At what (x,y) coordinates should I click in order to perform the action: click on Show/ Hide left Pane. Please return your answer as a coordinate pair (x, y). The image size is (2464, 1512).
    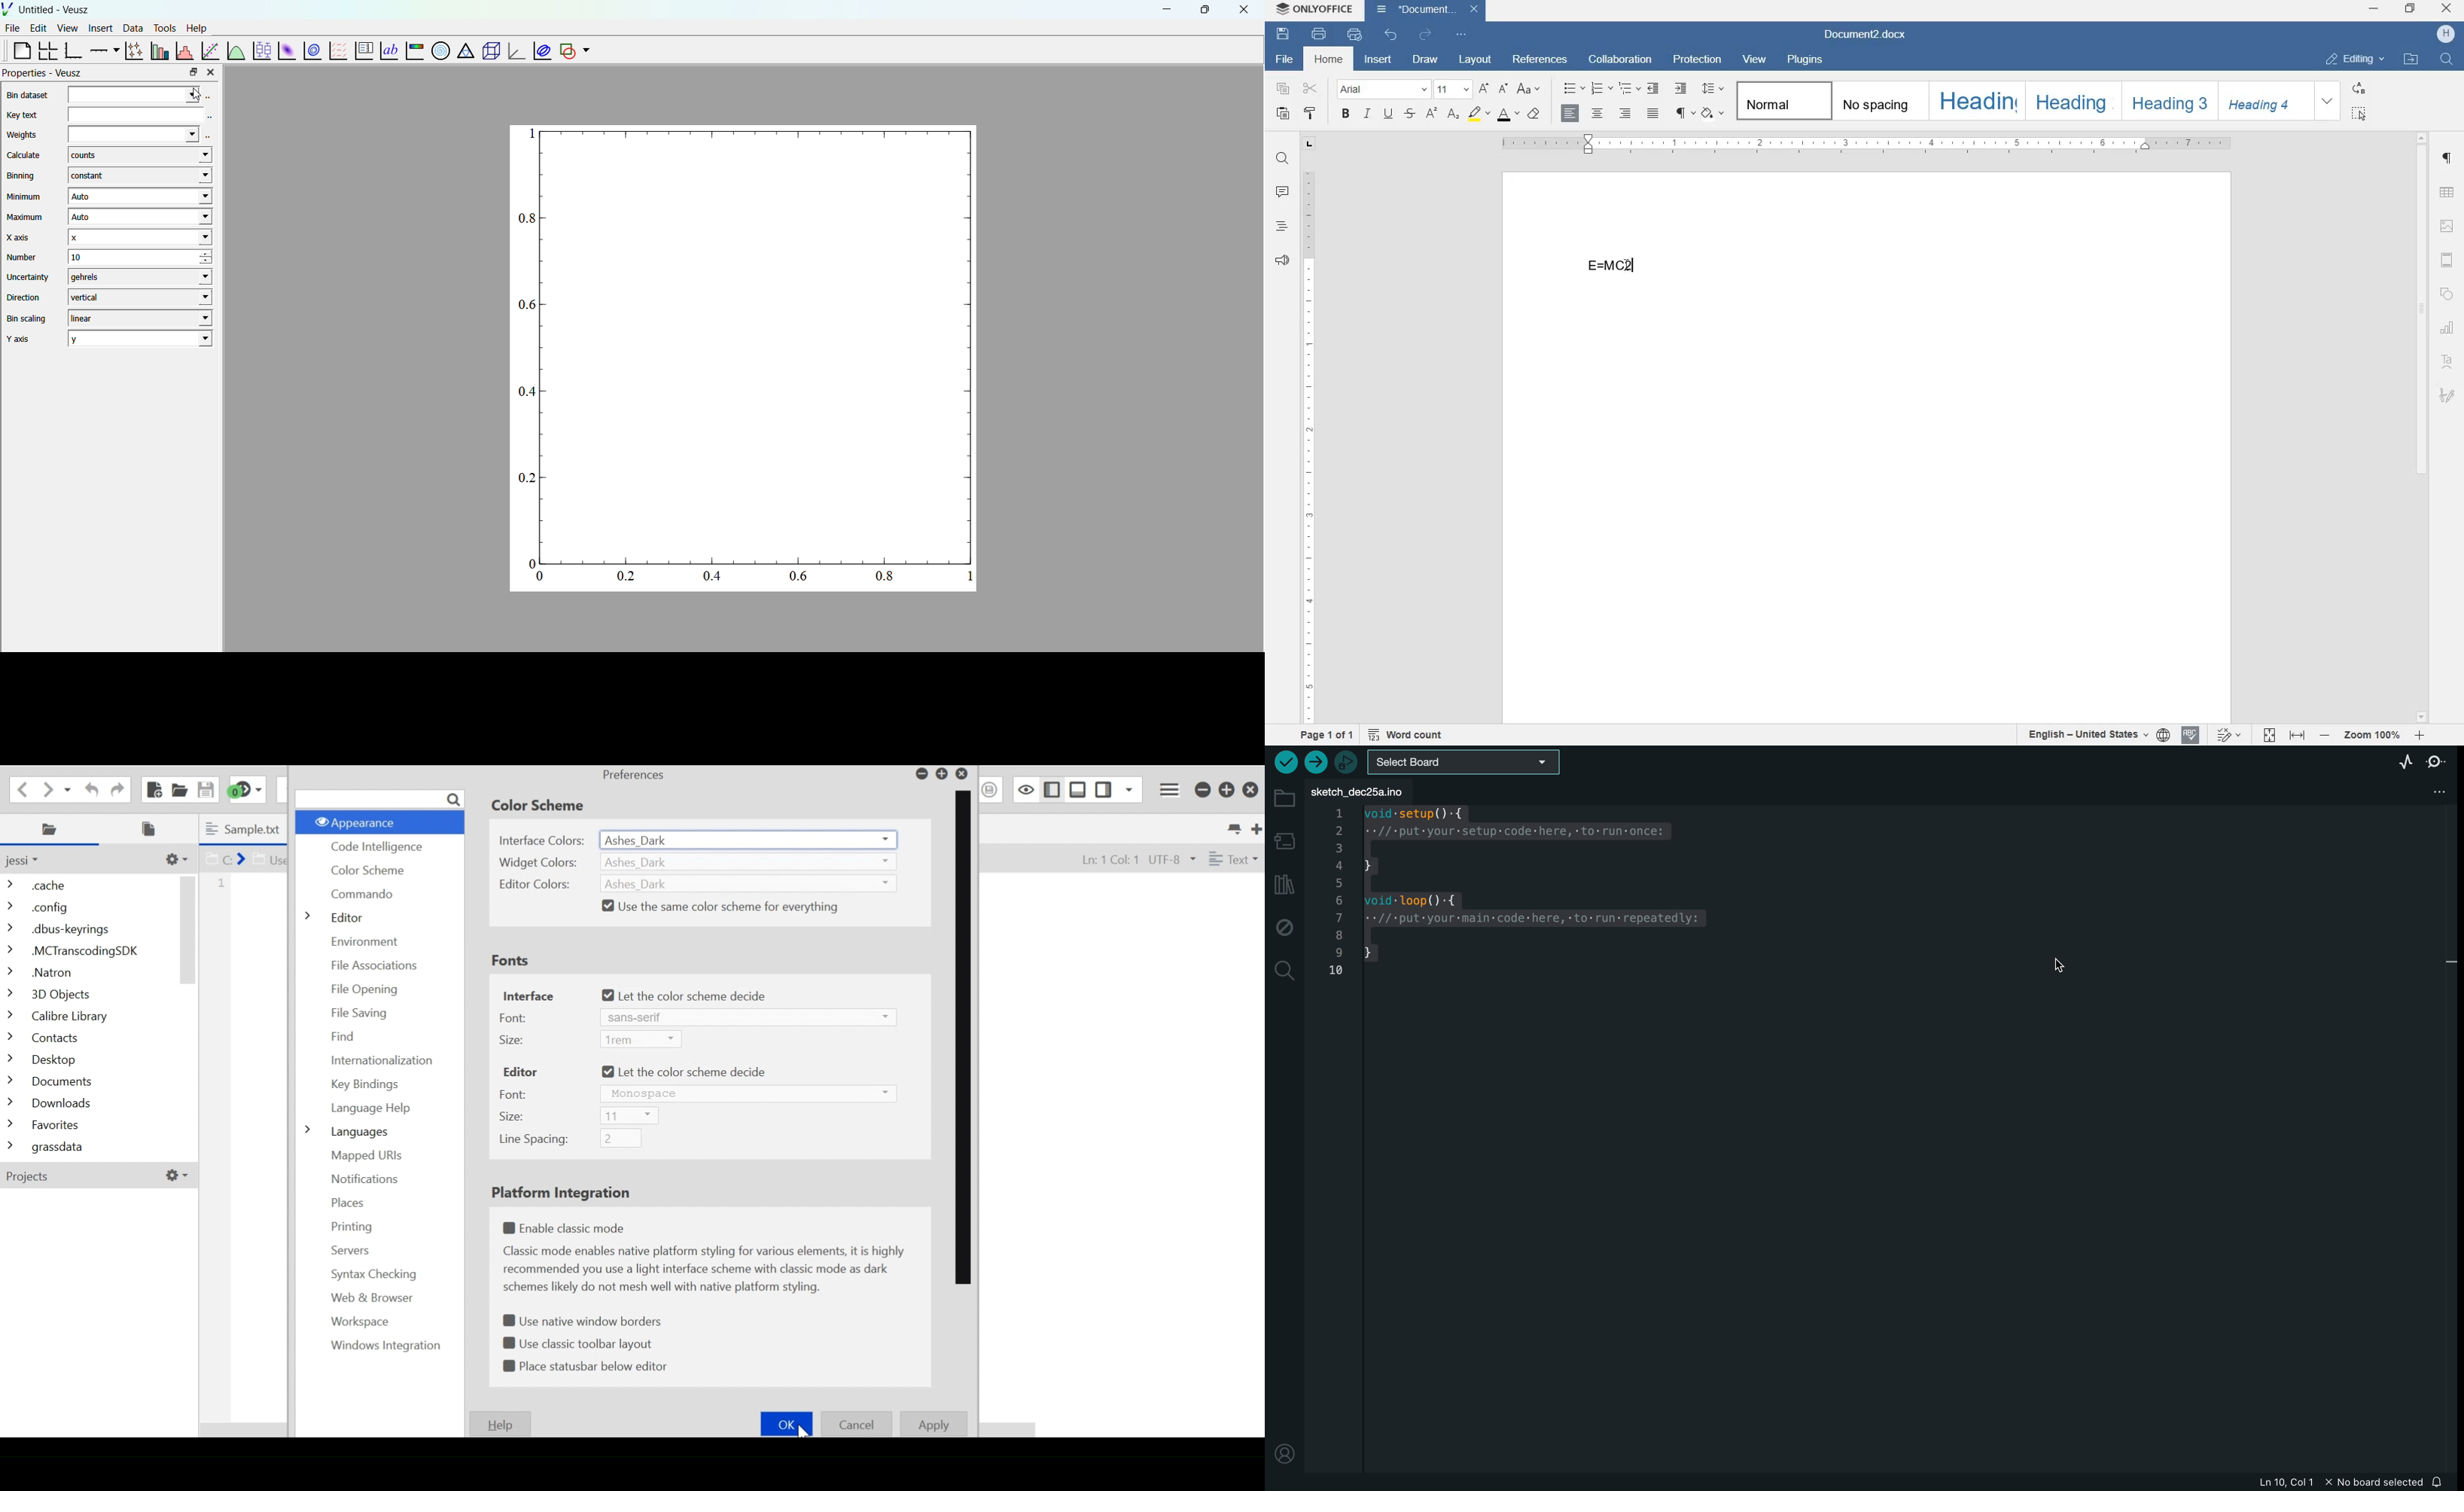
    Looking at the image, I should click on (1105, 789).